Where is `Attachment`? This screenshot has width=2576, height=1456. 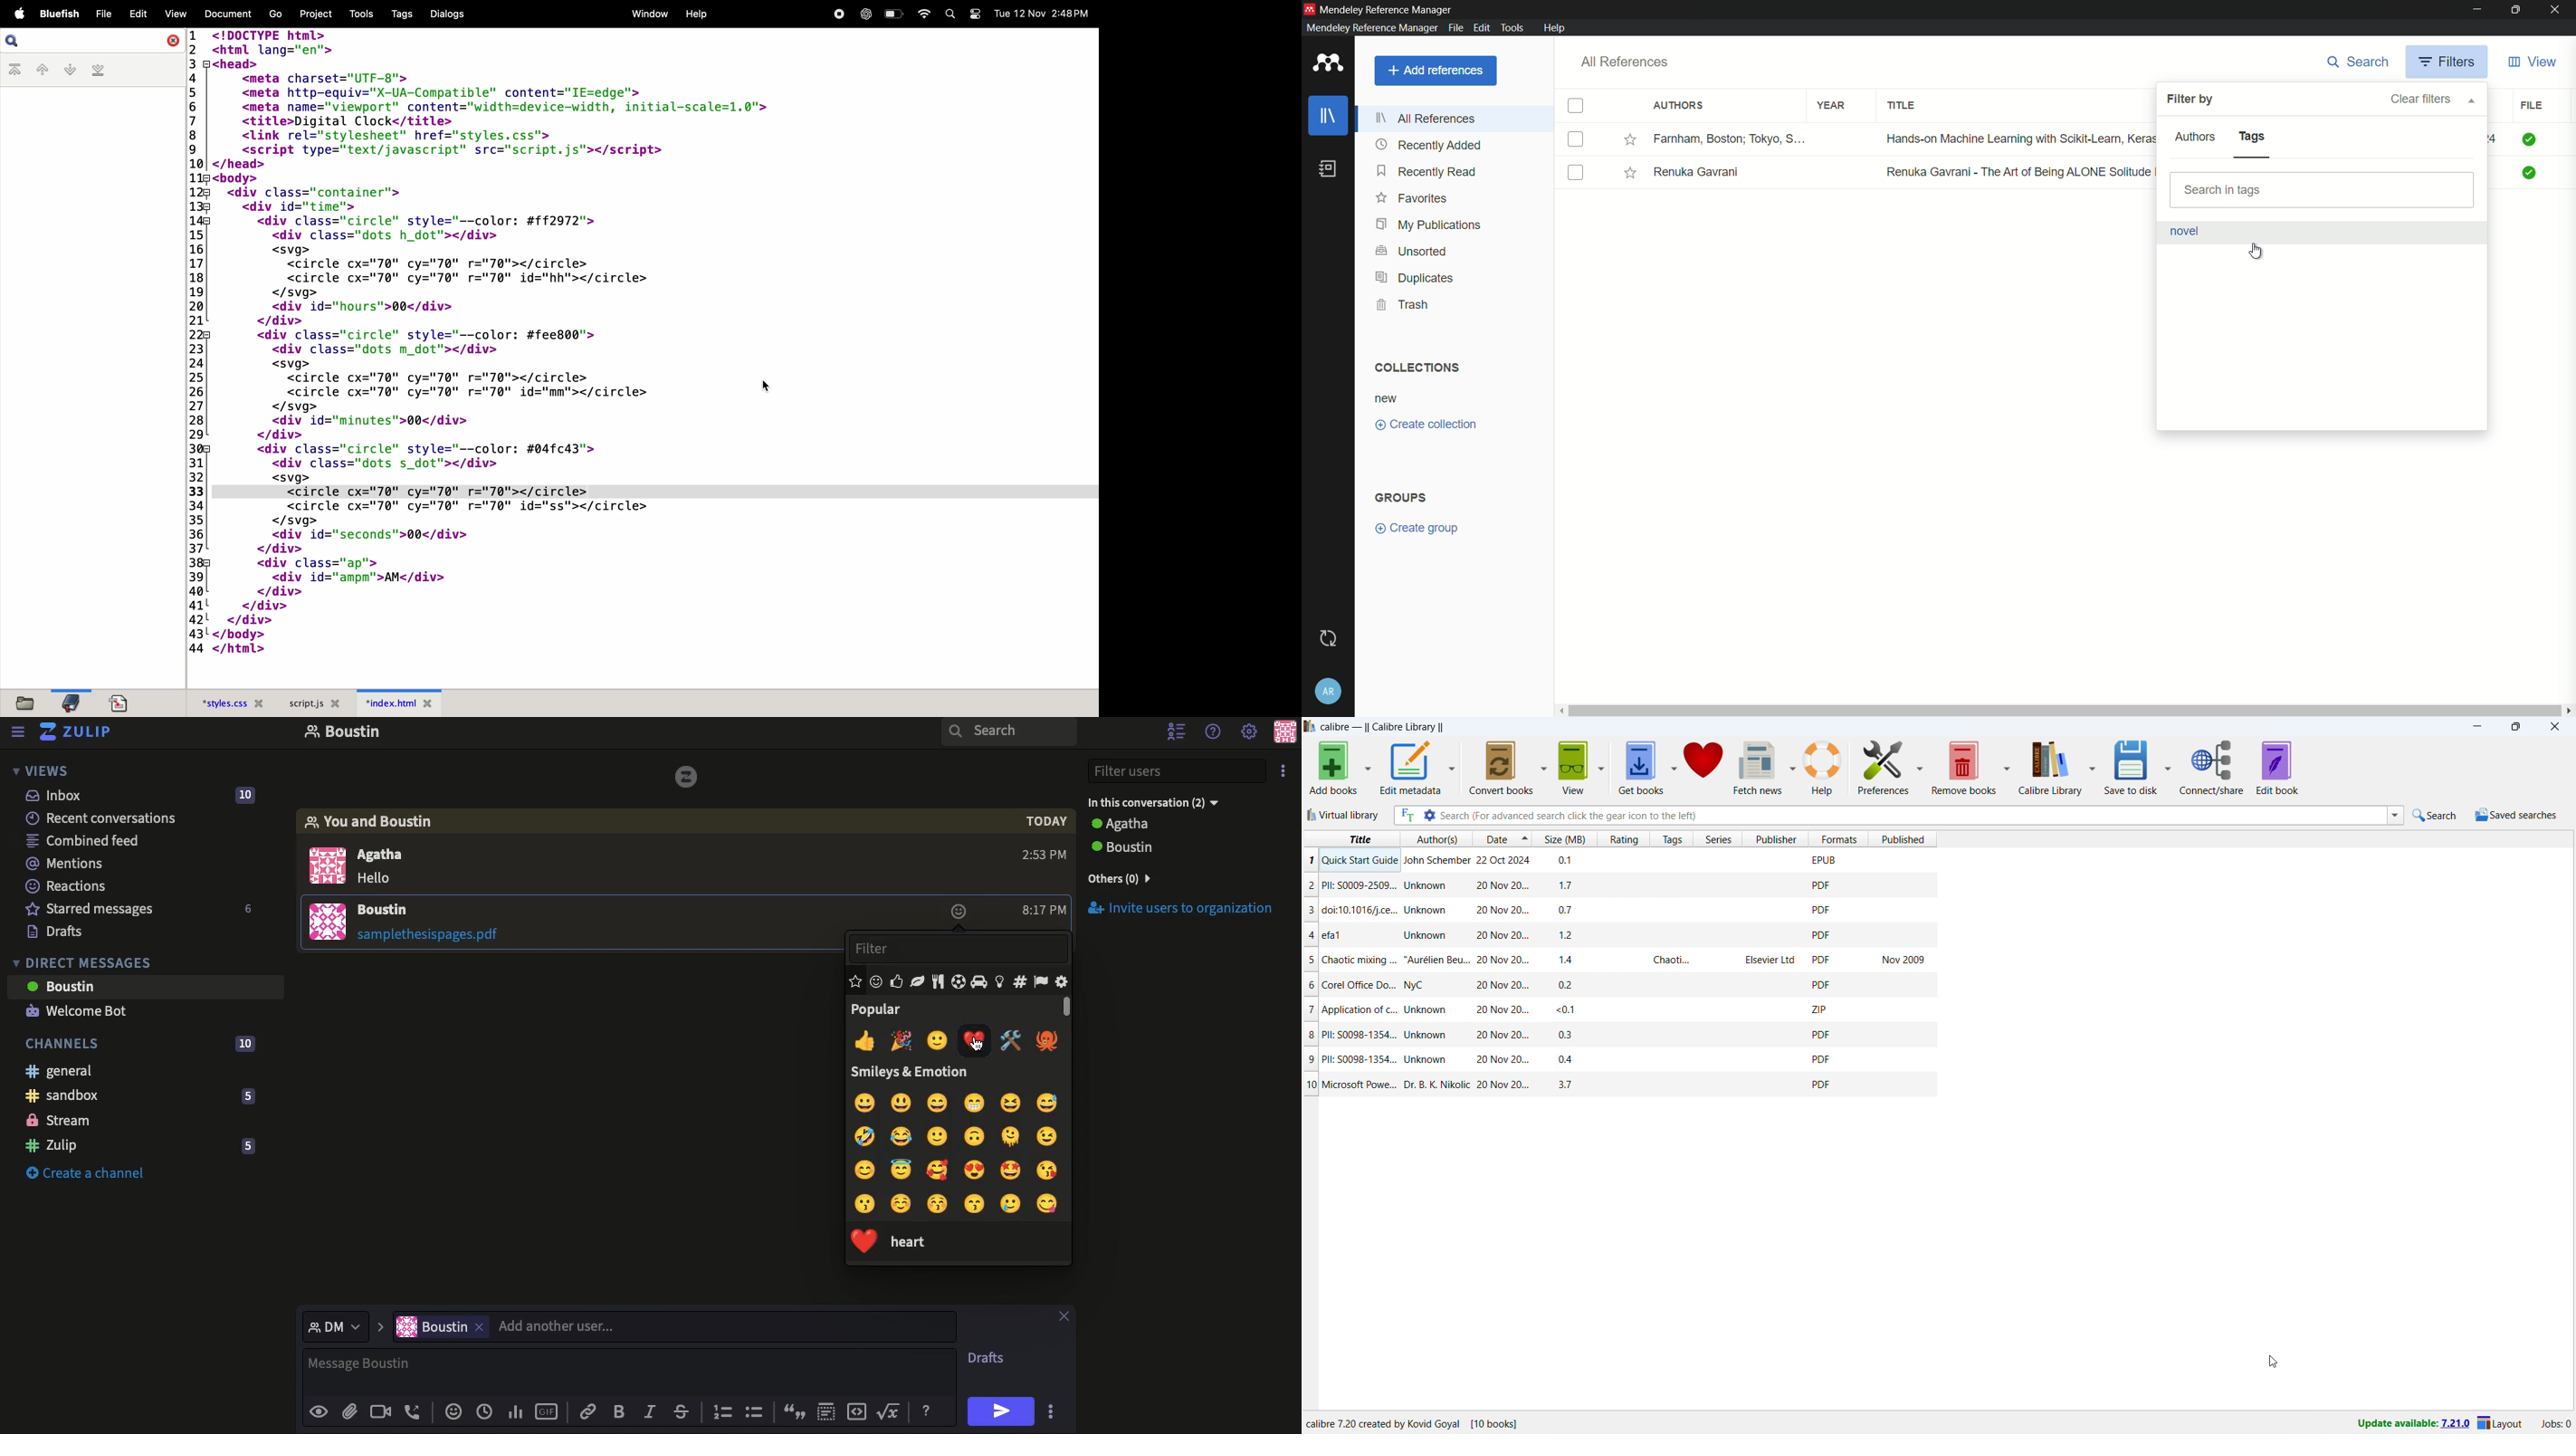
Attachment is located at coordinates (348, 1410).